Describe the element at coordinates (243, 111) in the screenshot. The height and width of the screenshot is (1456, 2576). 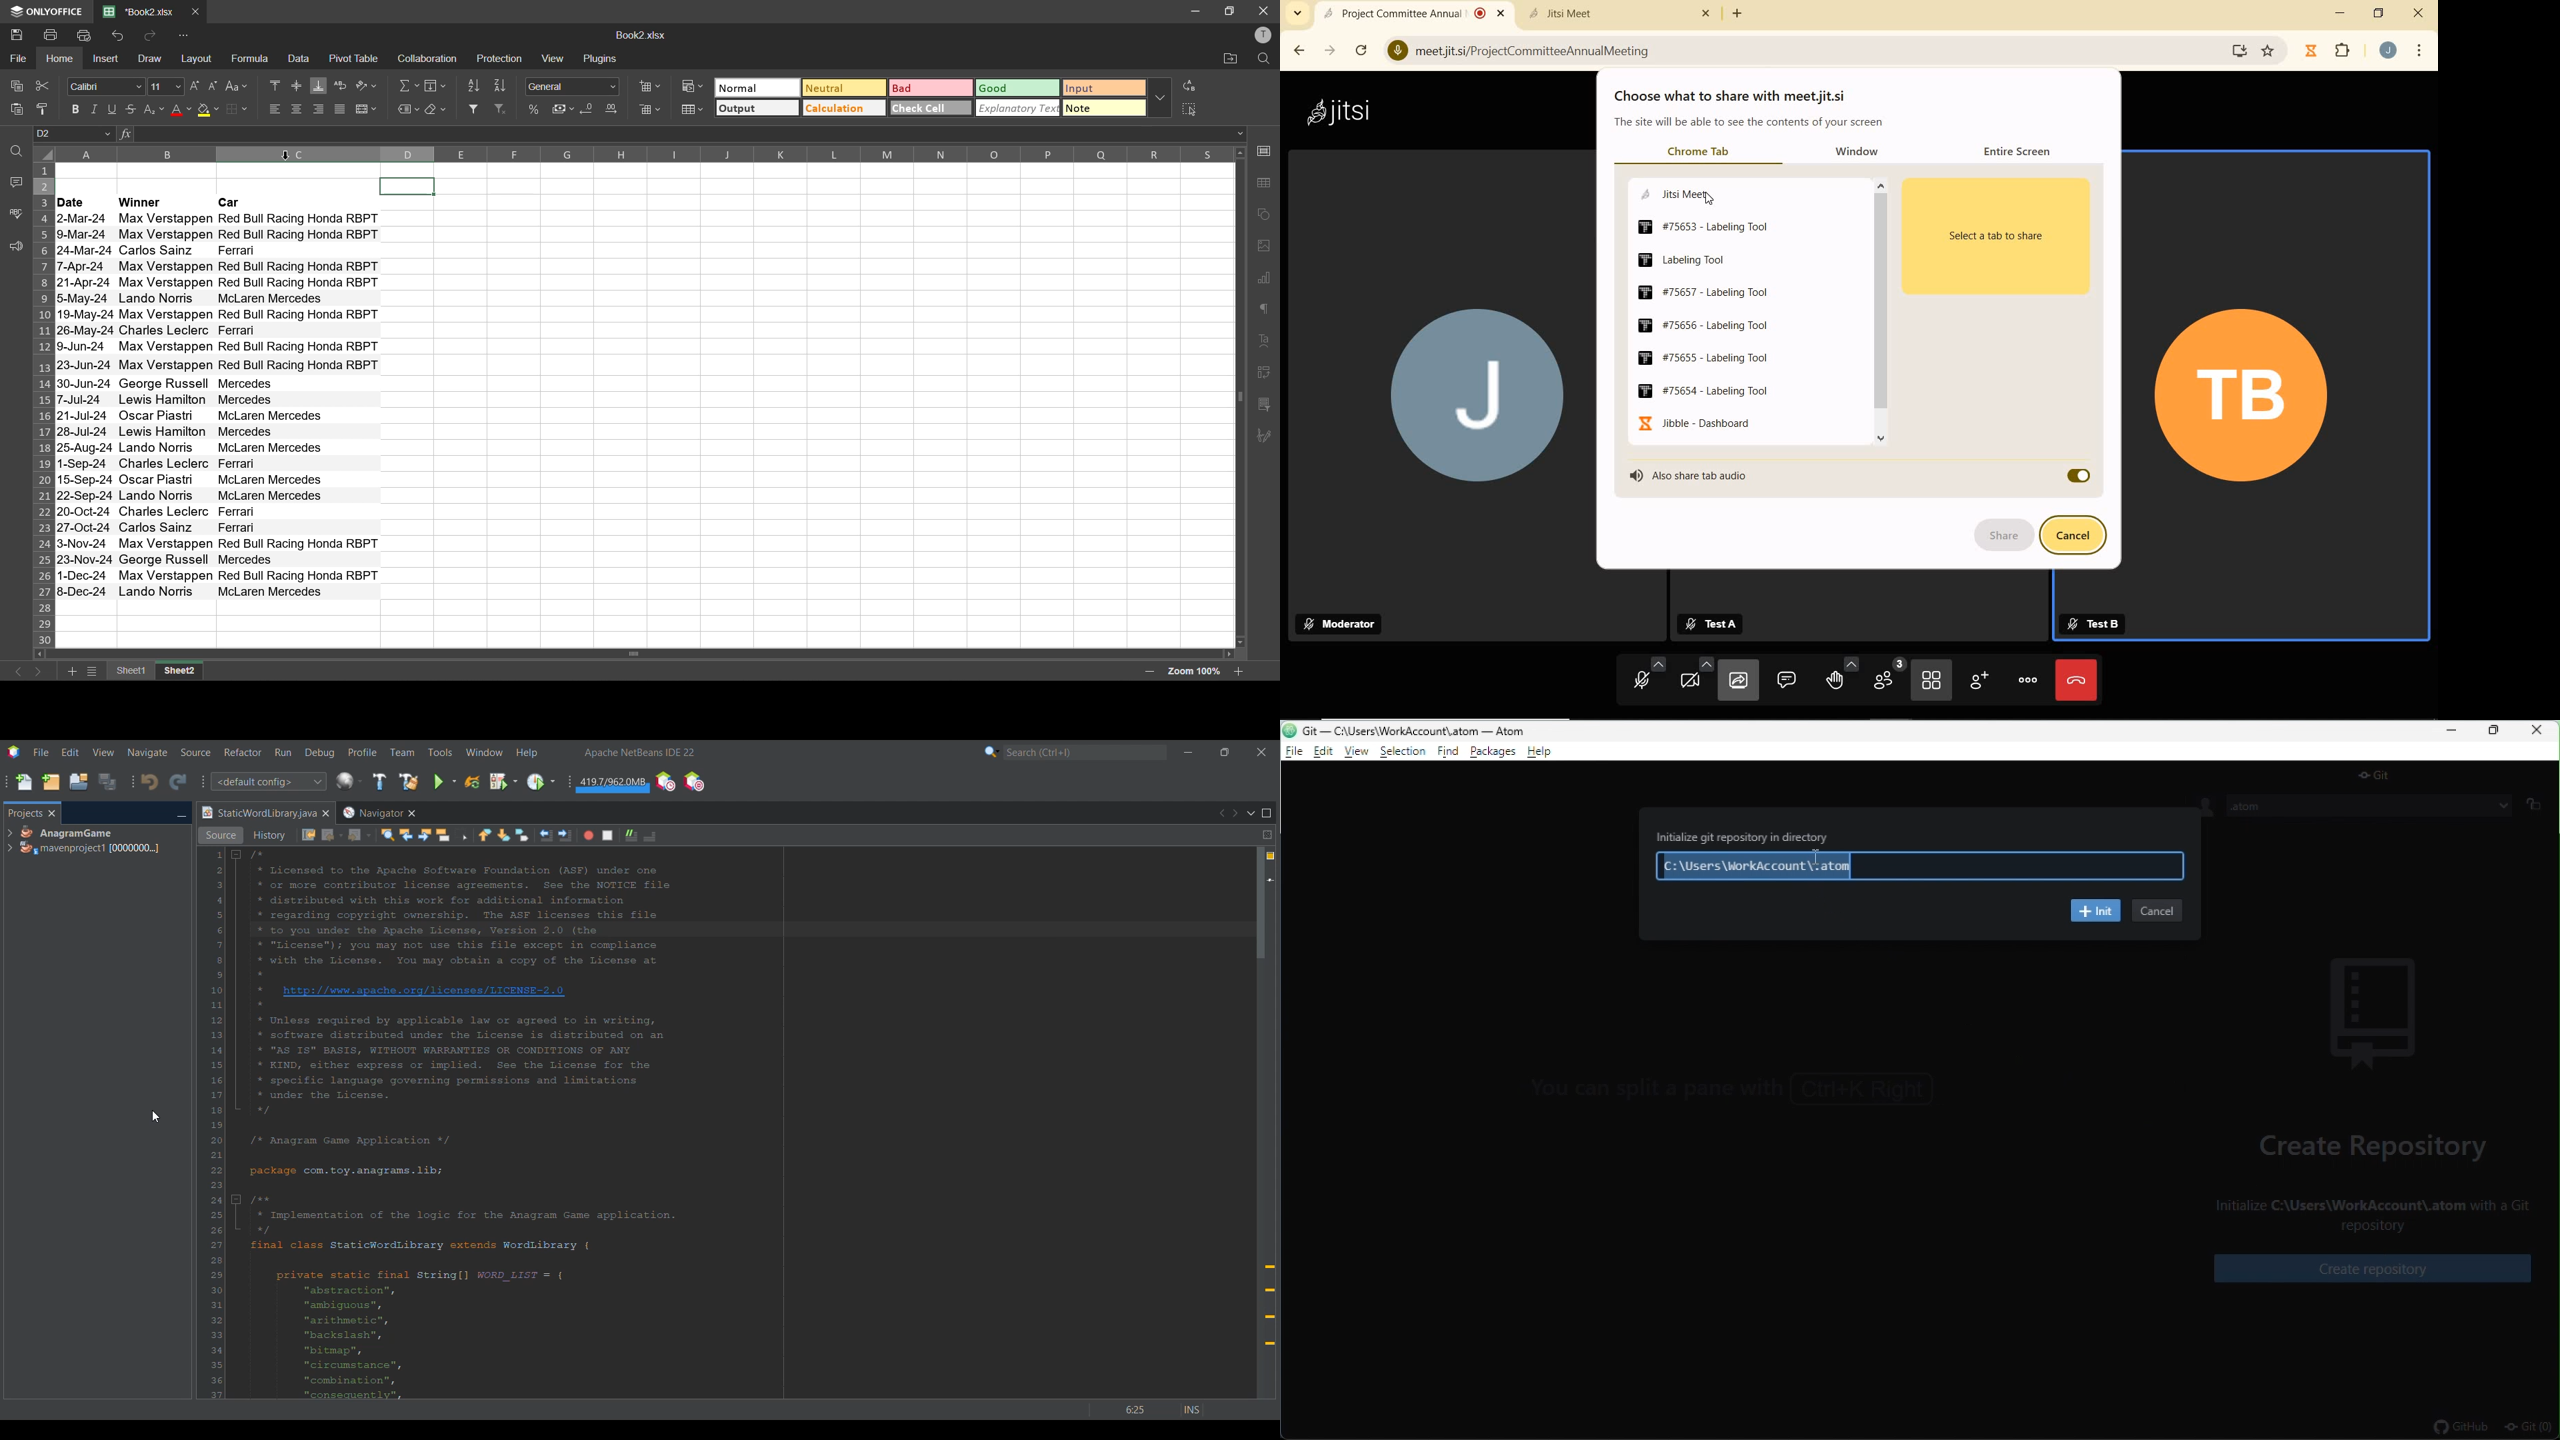
I see `borders` at that location.